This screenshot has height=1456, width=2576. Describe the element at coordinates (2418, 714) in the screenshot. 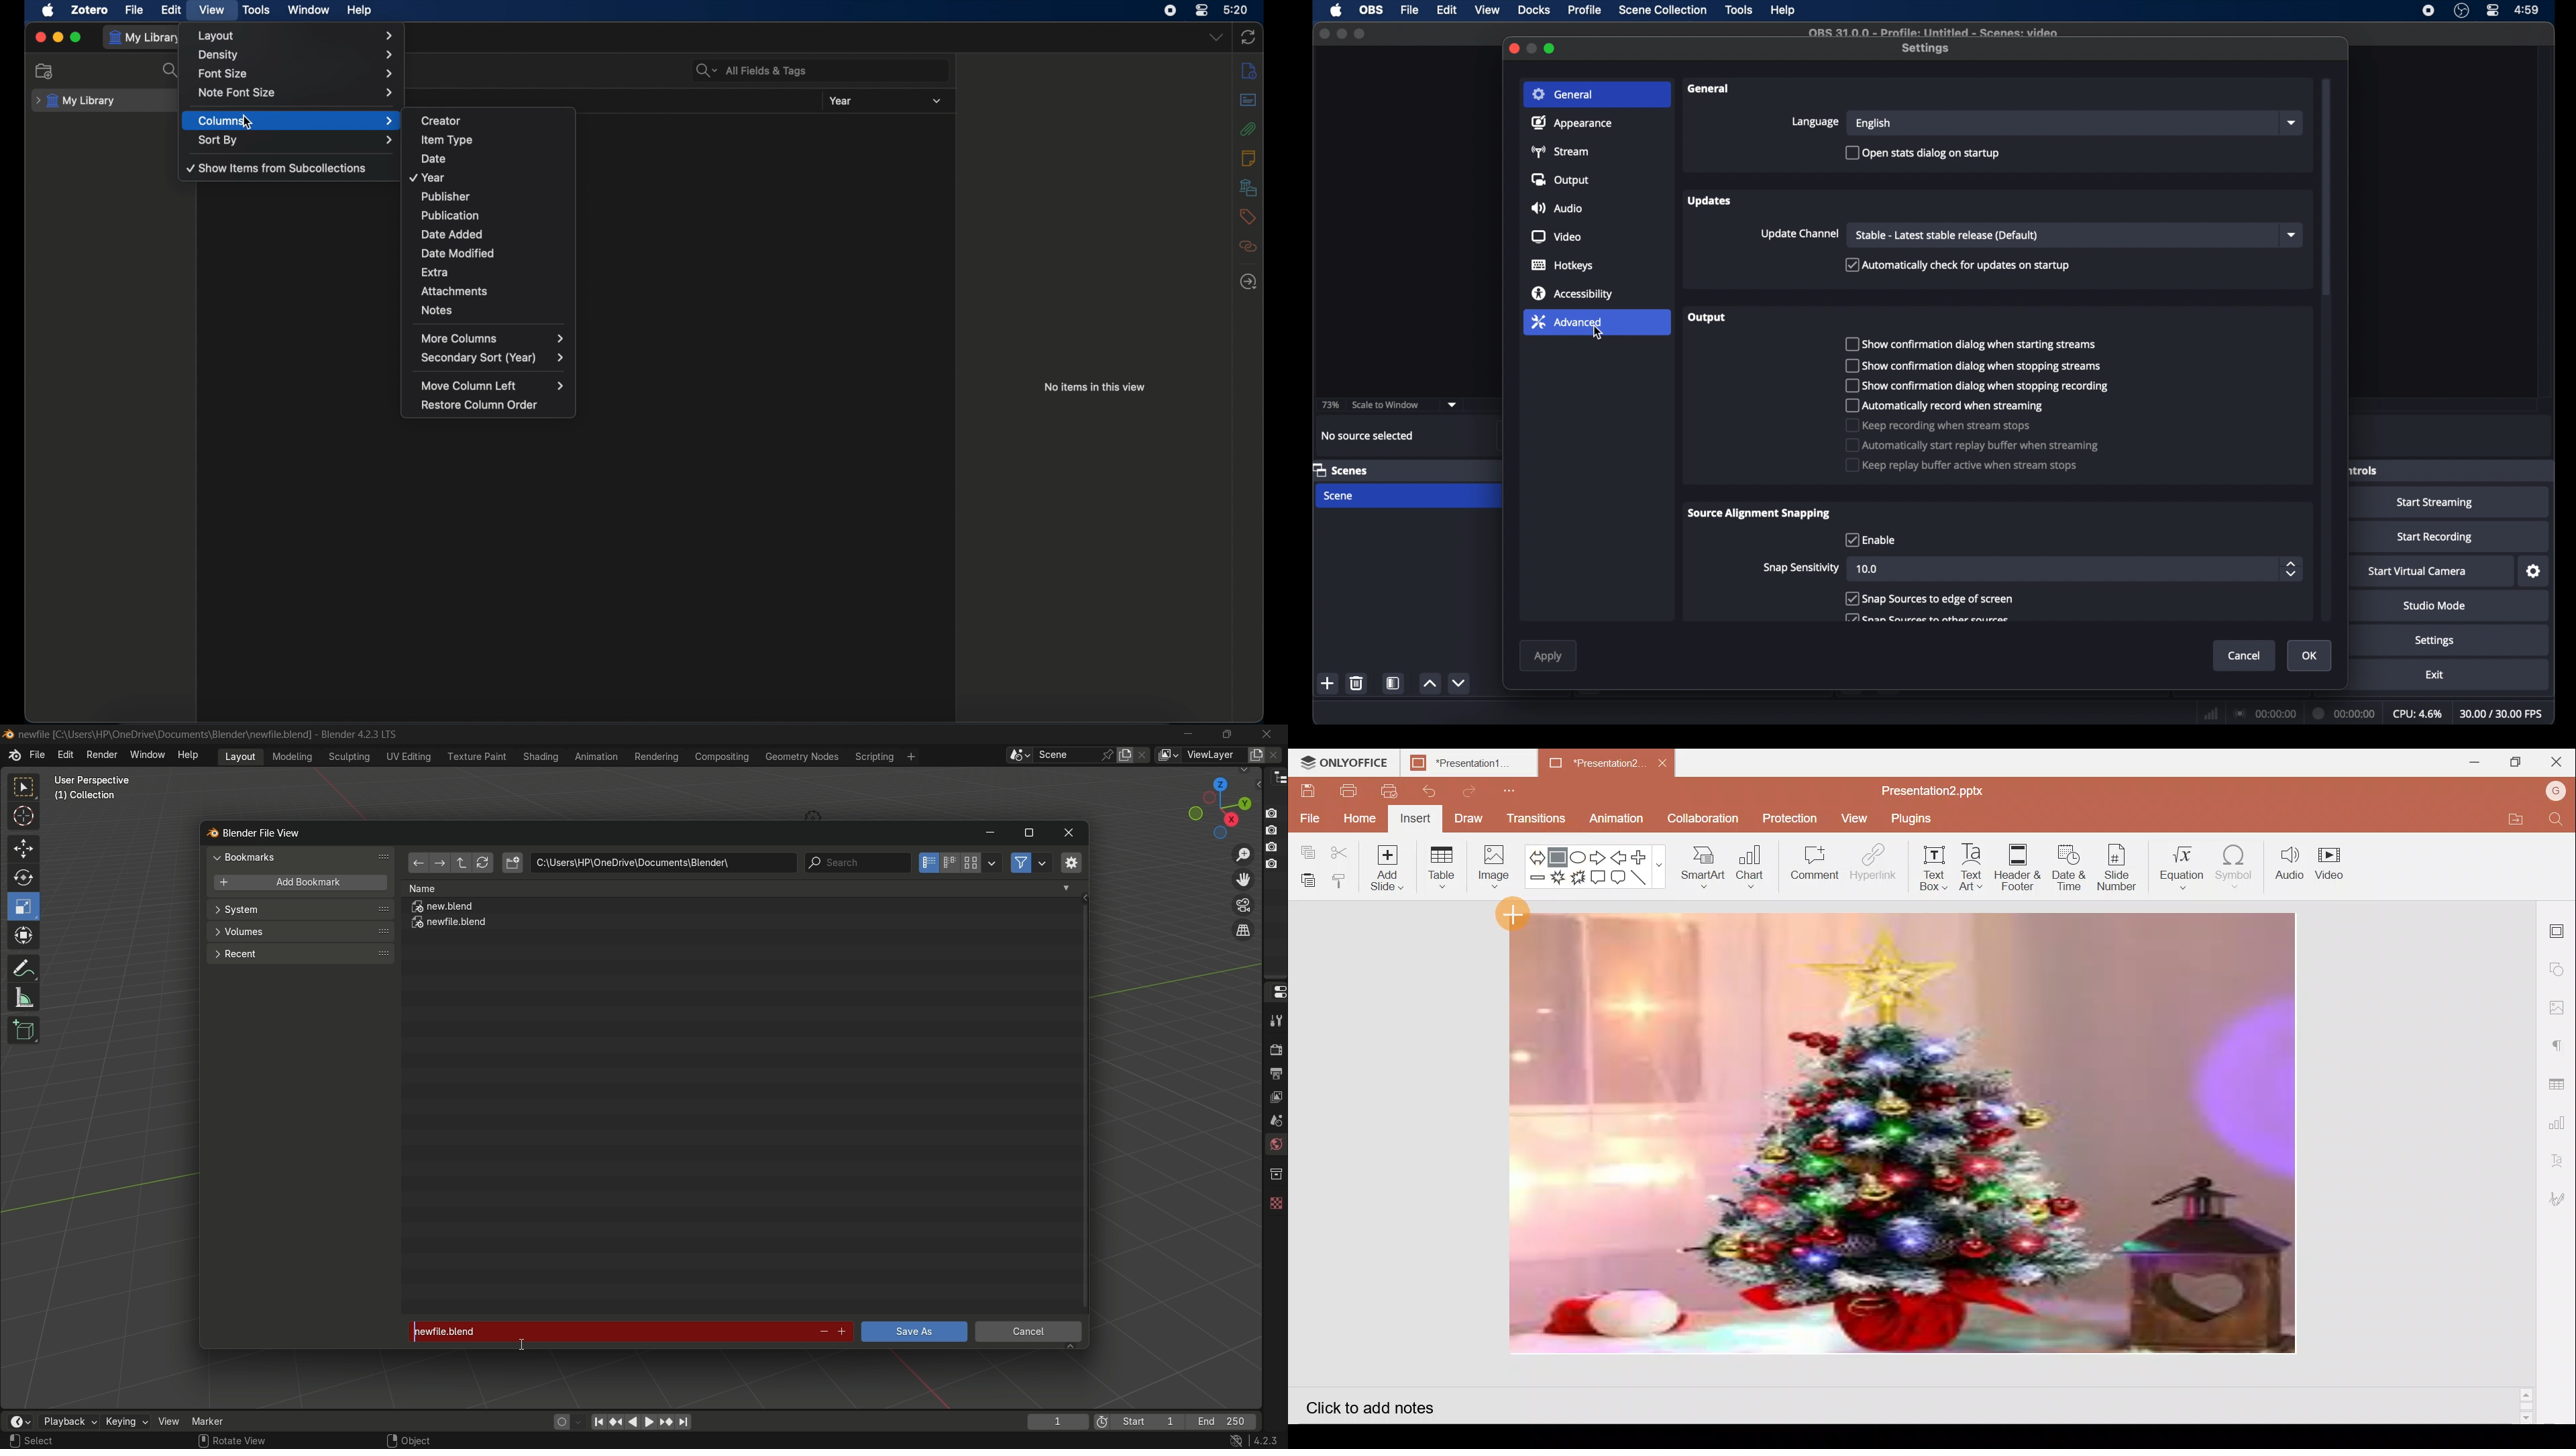

I see `cpu: 4.6%` at that location.